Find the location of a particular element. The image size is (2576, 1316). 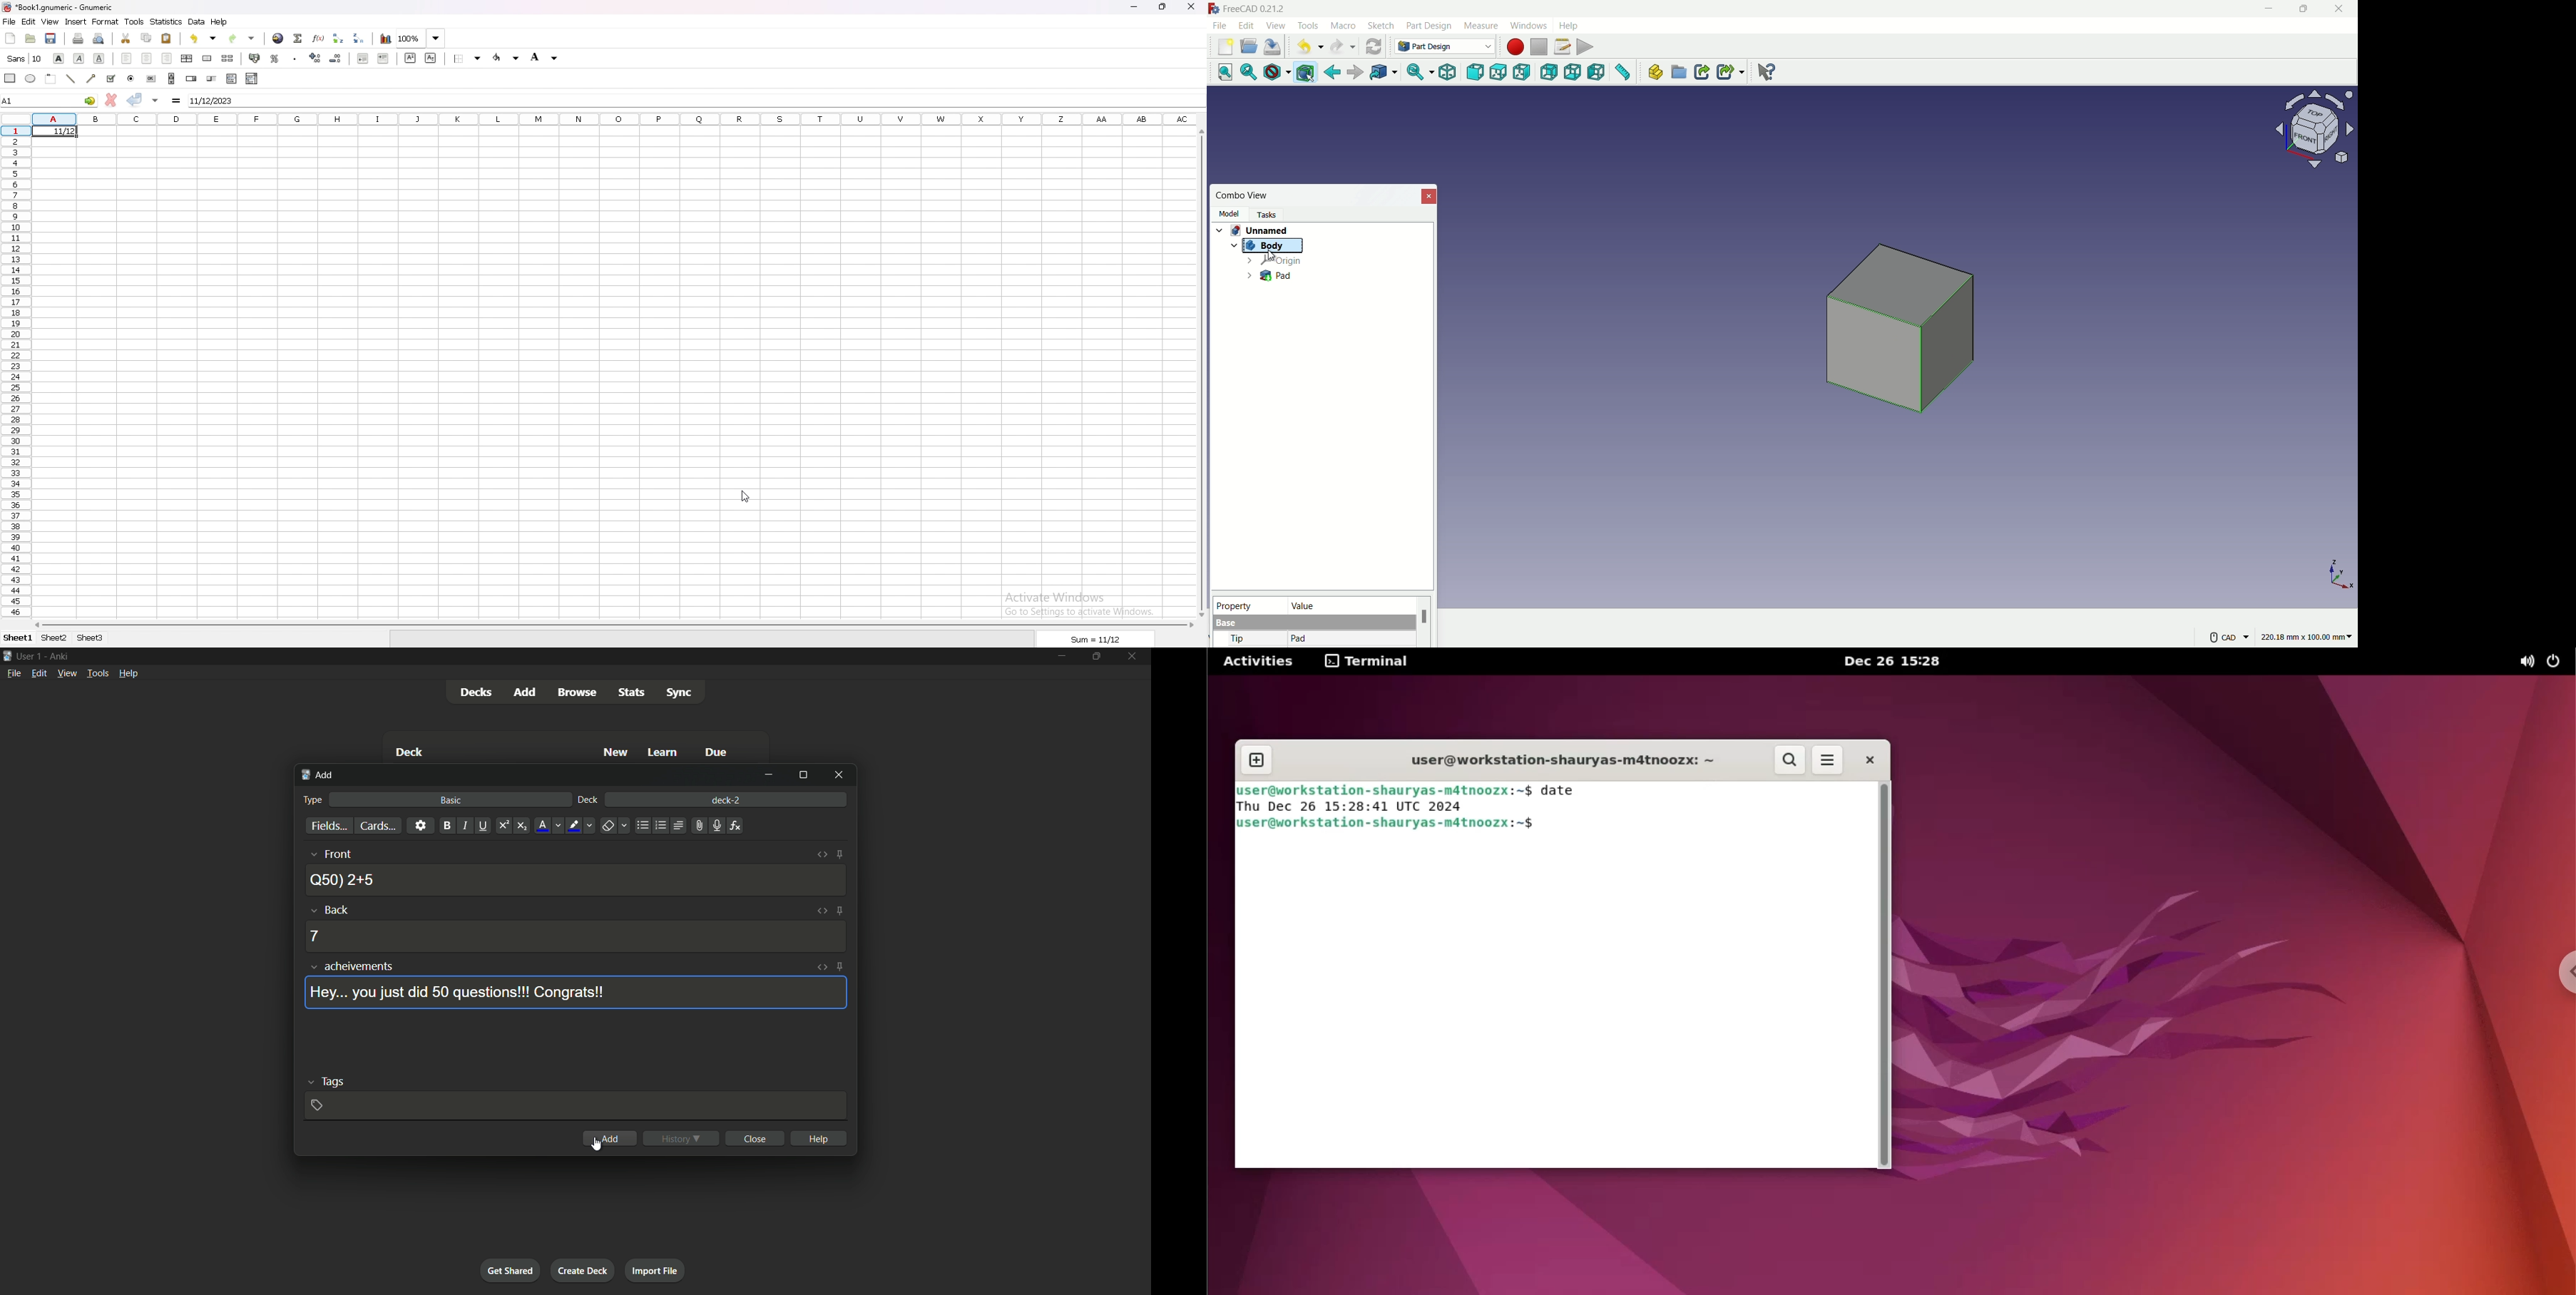

add tag is located at coordinates (315, 1106).